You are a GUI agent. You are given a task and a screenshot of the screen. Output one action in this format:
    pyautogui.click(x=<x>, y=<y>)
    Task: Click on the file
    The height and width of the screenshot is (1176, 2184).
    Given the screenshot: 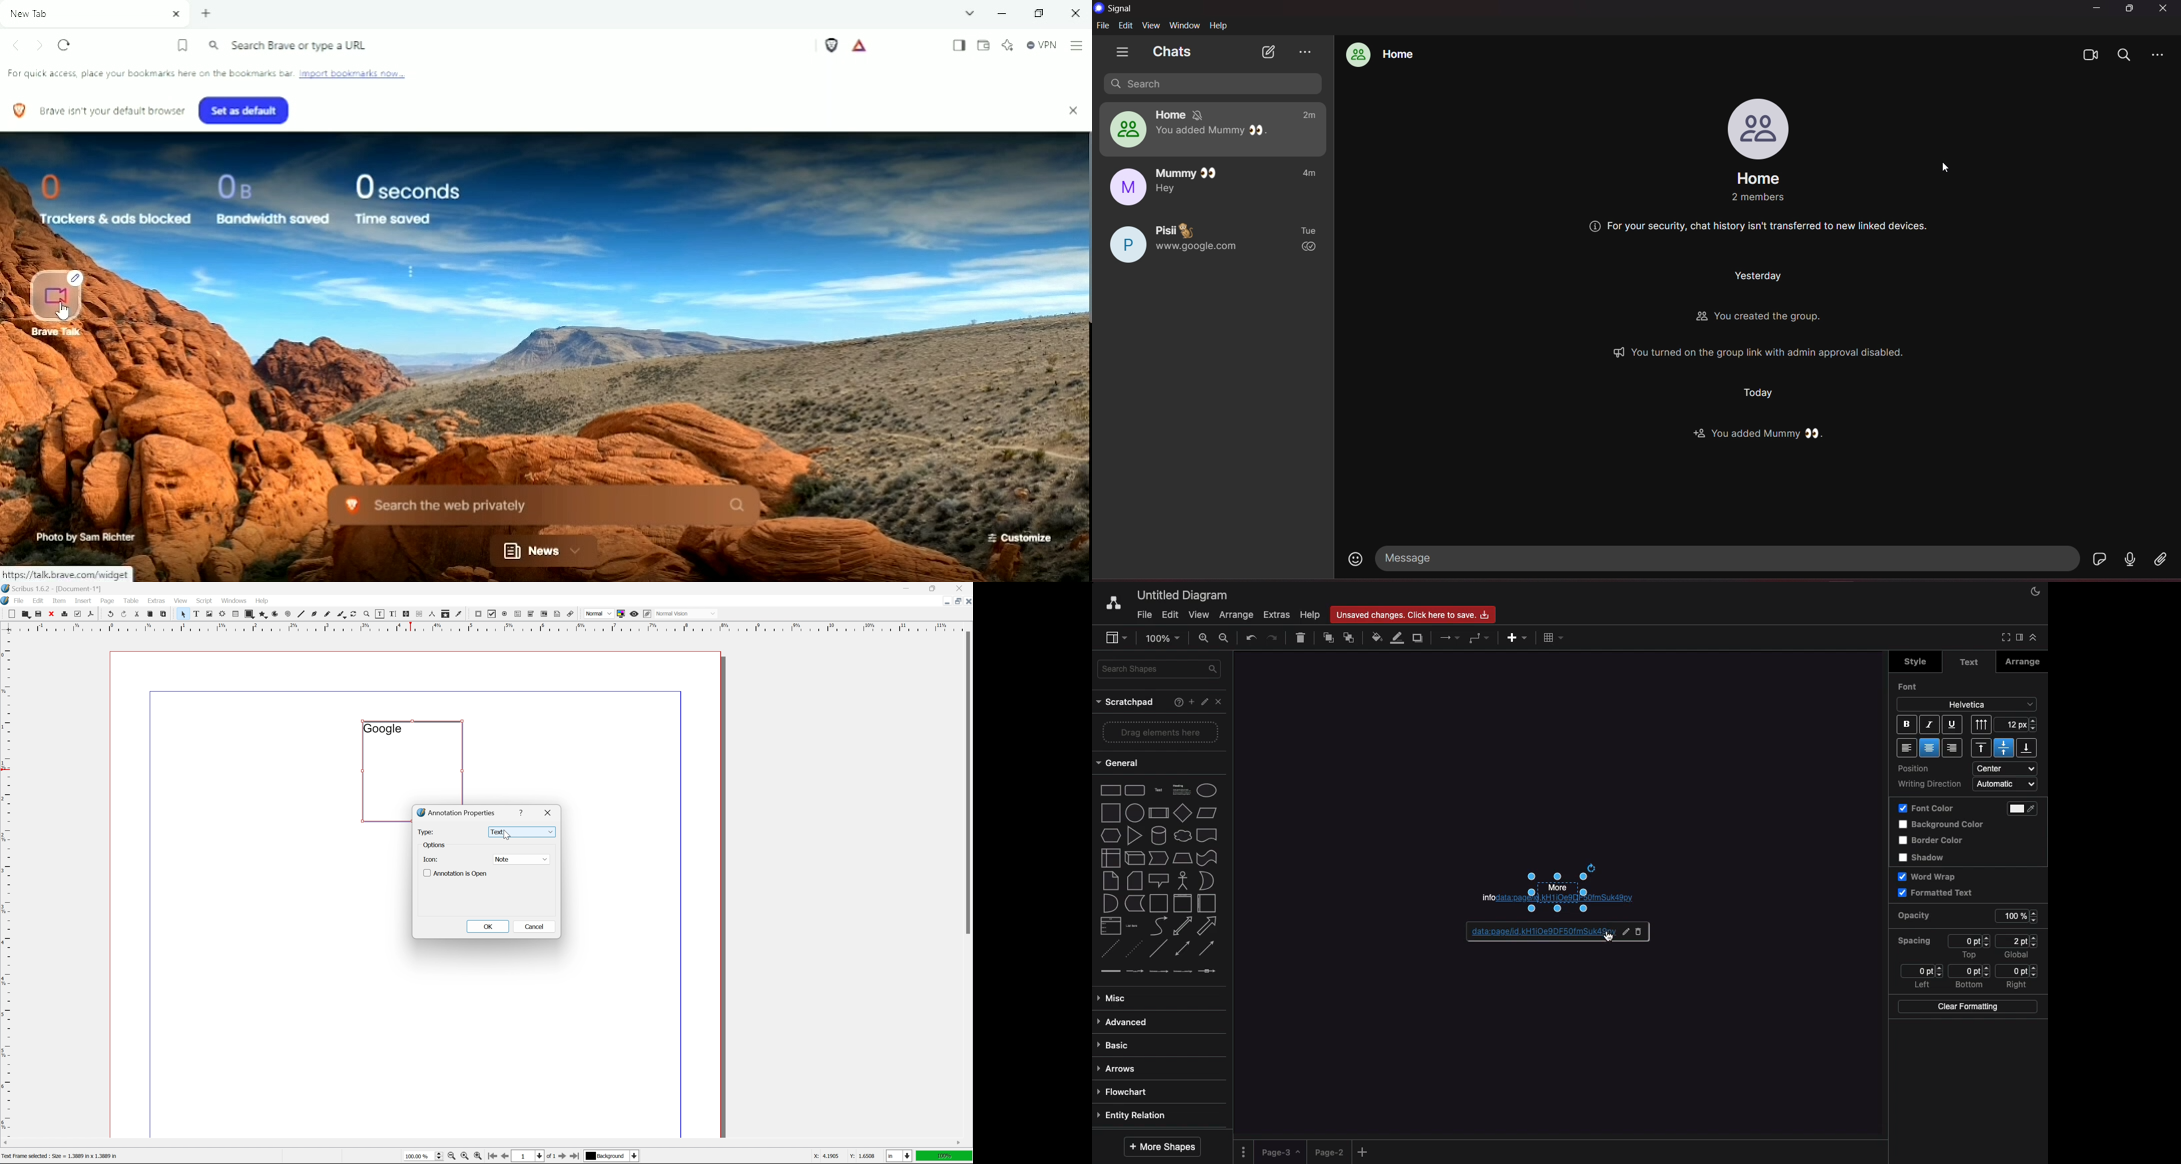 What is the action you would take?
    pyautogui.click(x=1103, y=26)
    